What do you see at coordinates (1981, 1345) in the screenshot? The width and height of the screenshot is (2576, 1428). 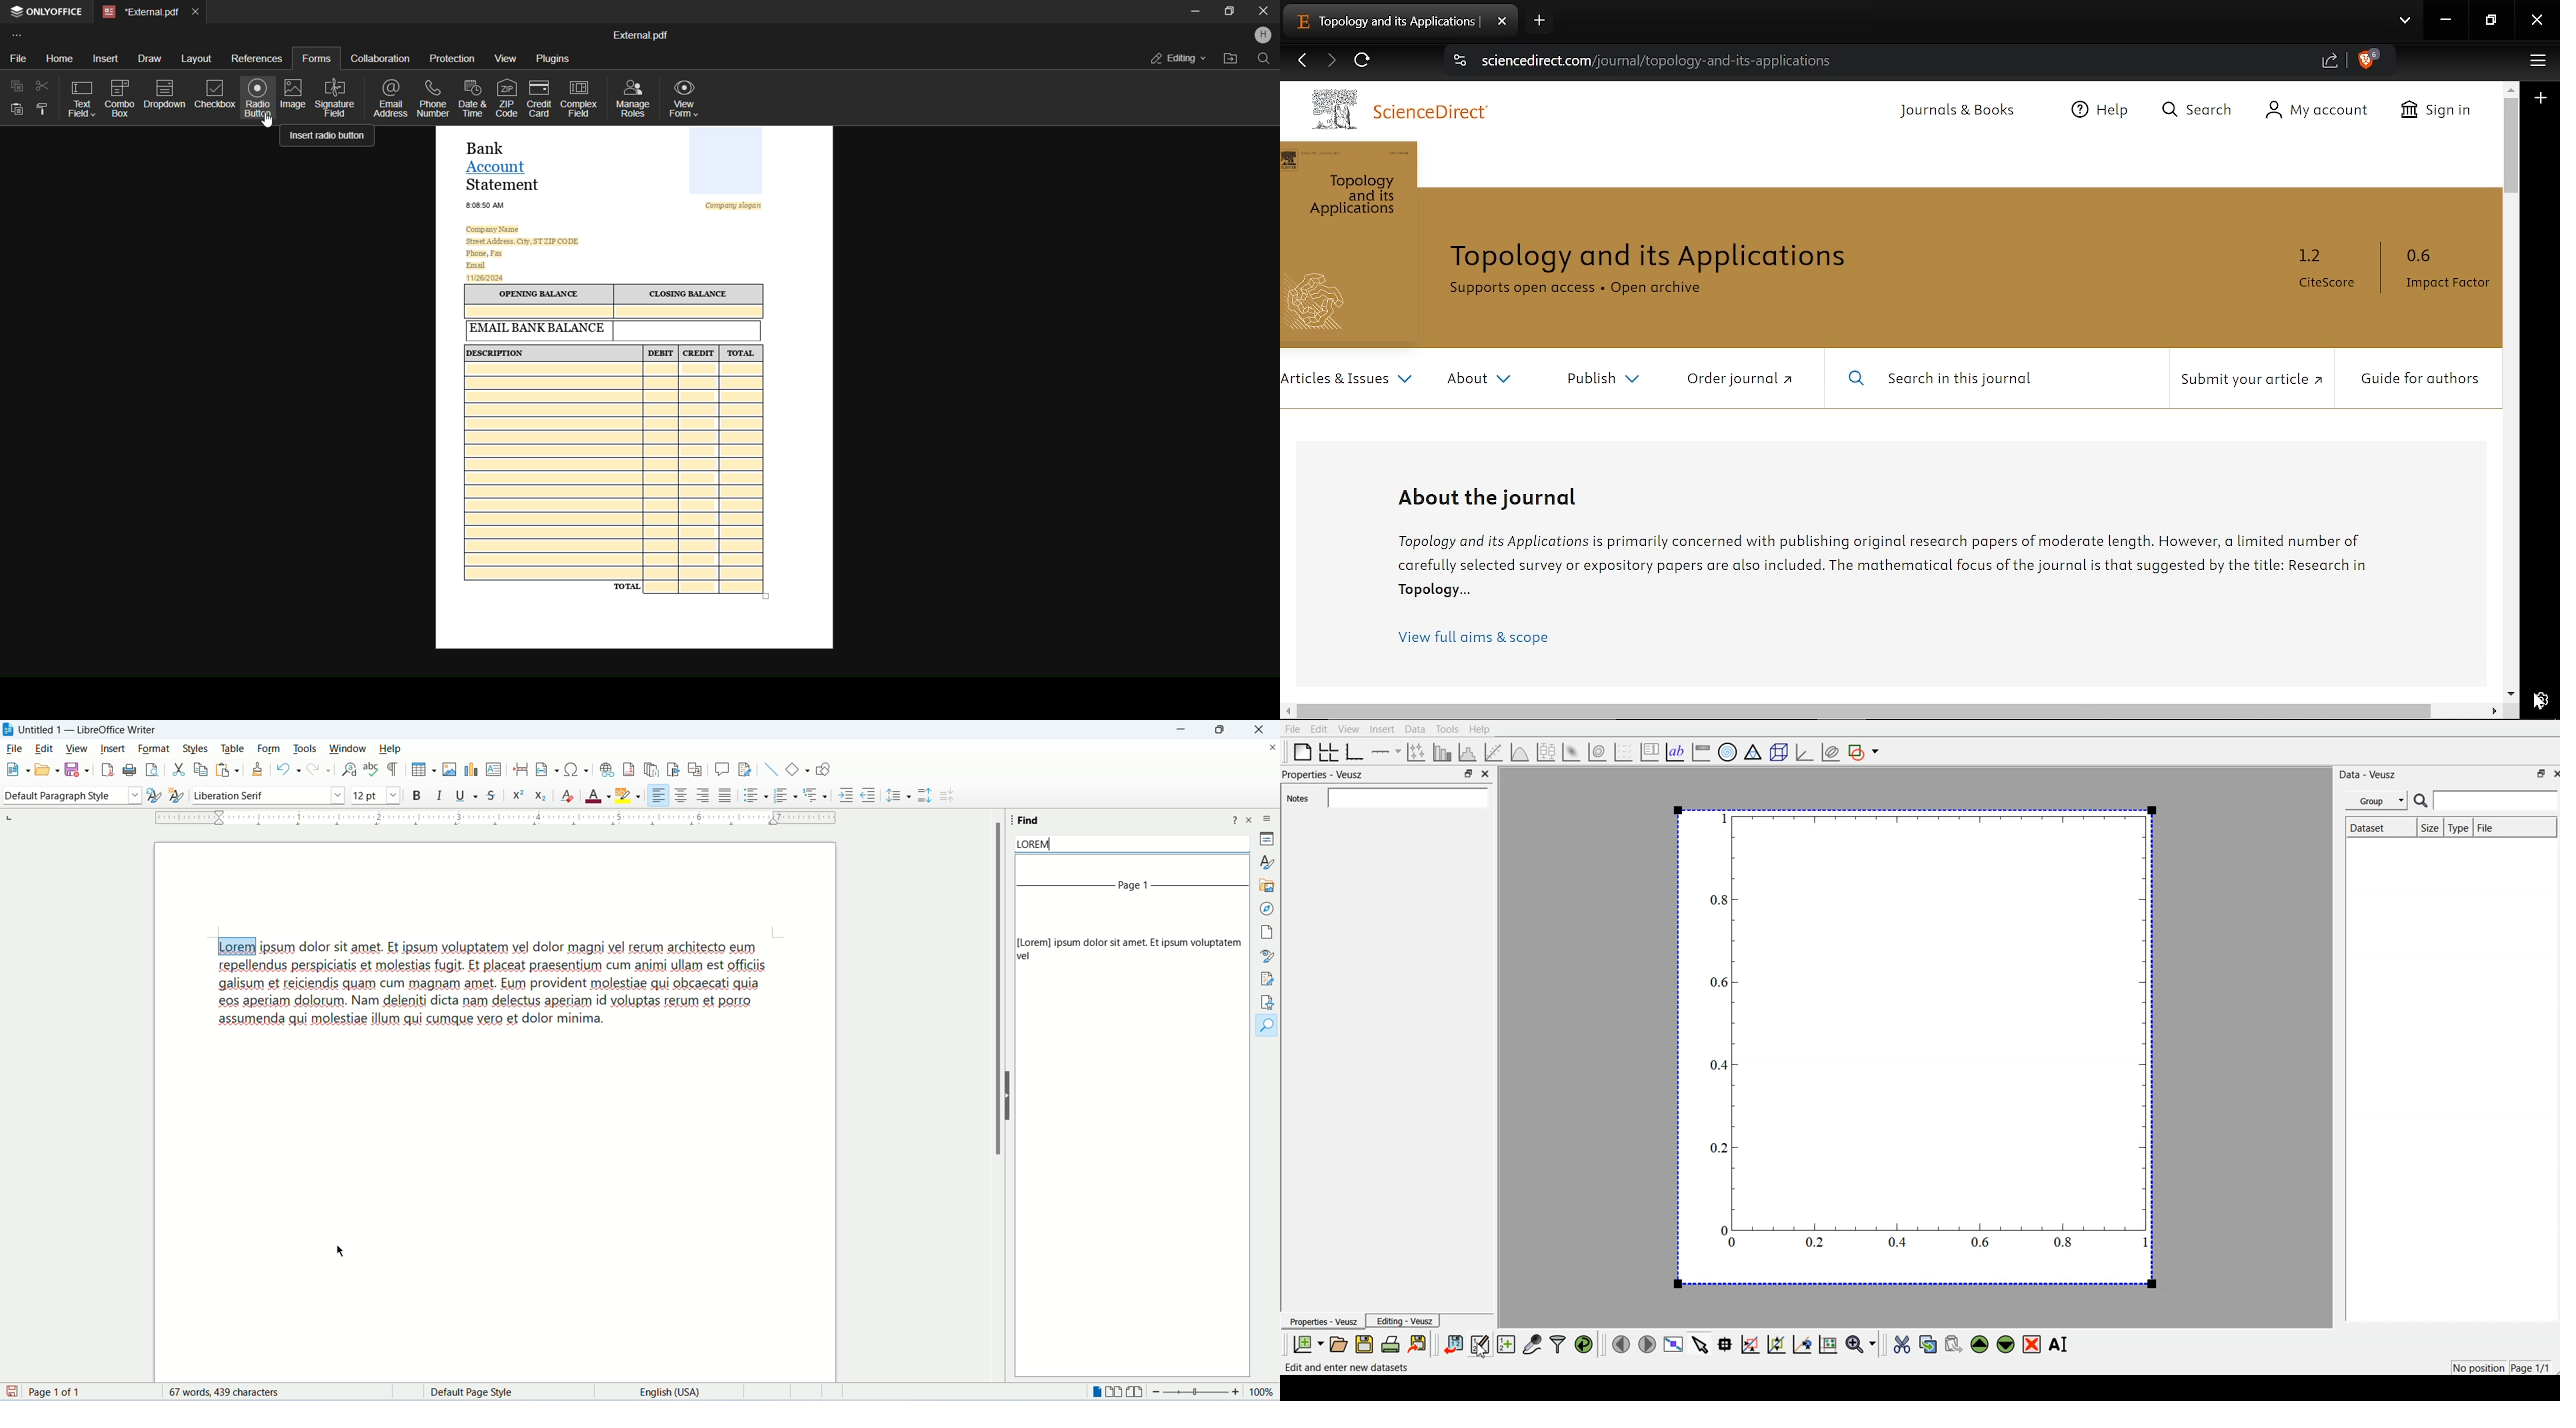 I see `move the selected widgets up` at bounding box center [1981, 1345].